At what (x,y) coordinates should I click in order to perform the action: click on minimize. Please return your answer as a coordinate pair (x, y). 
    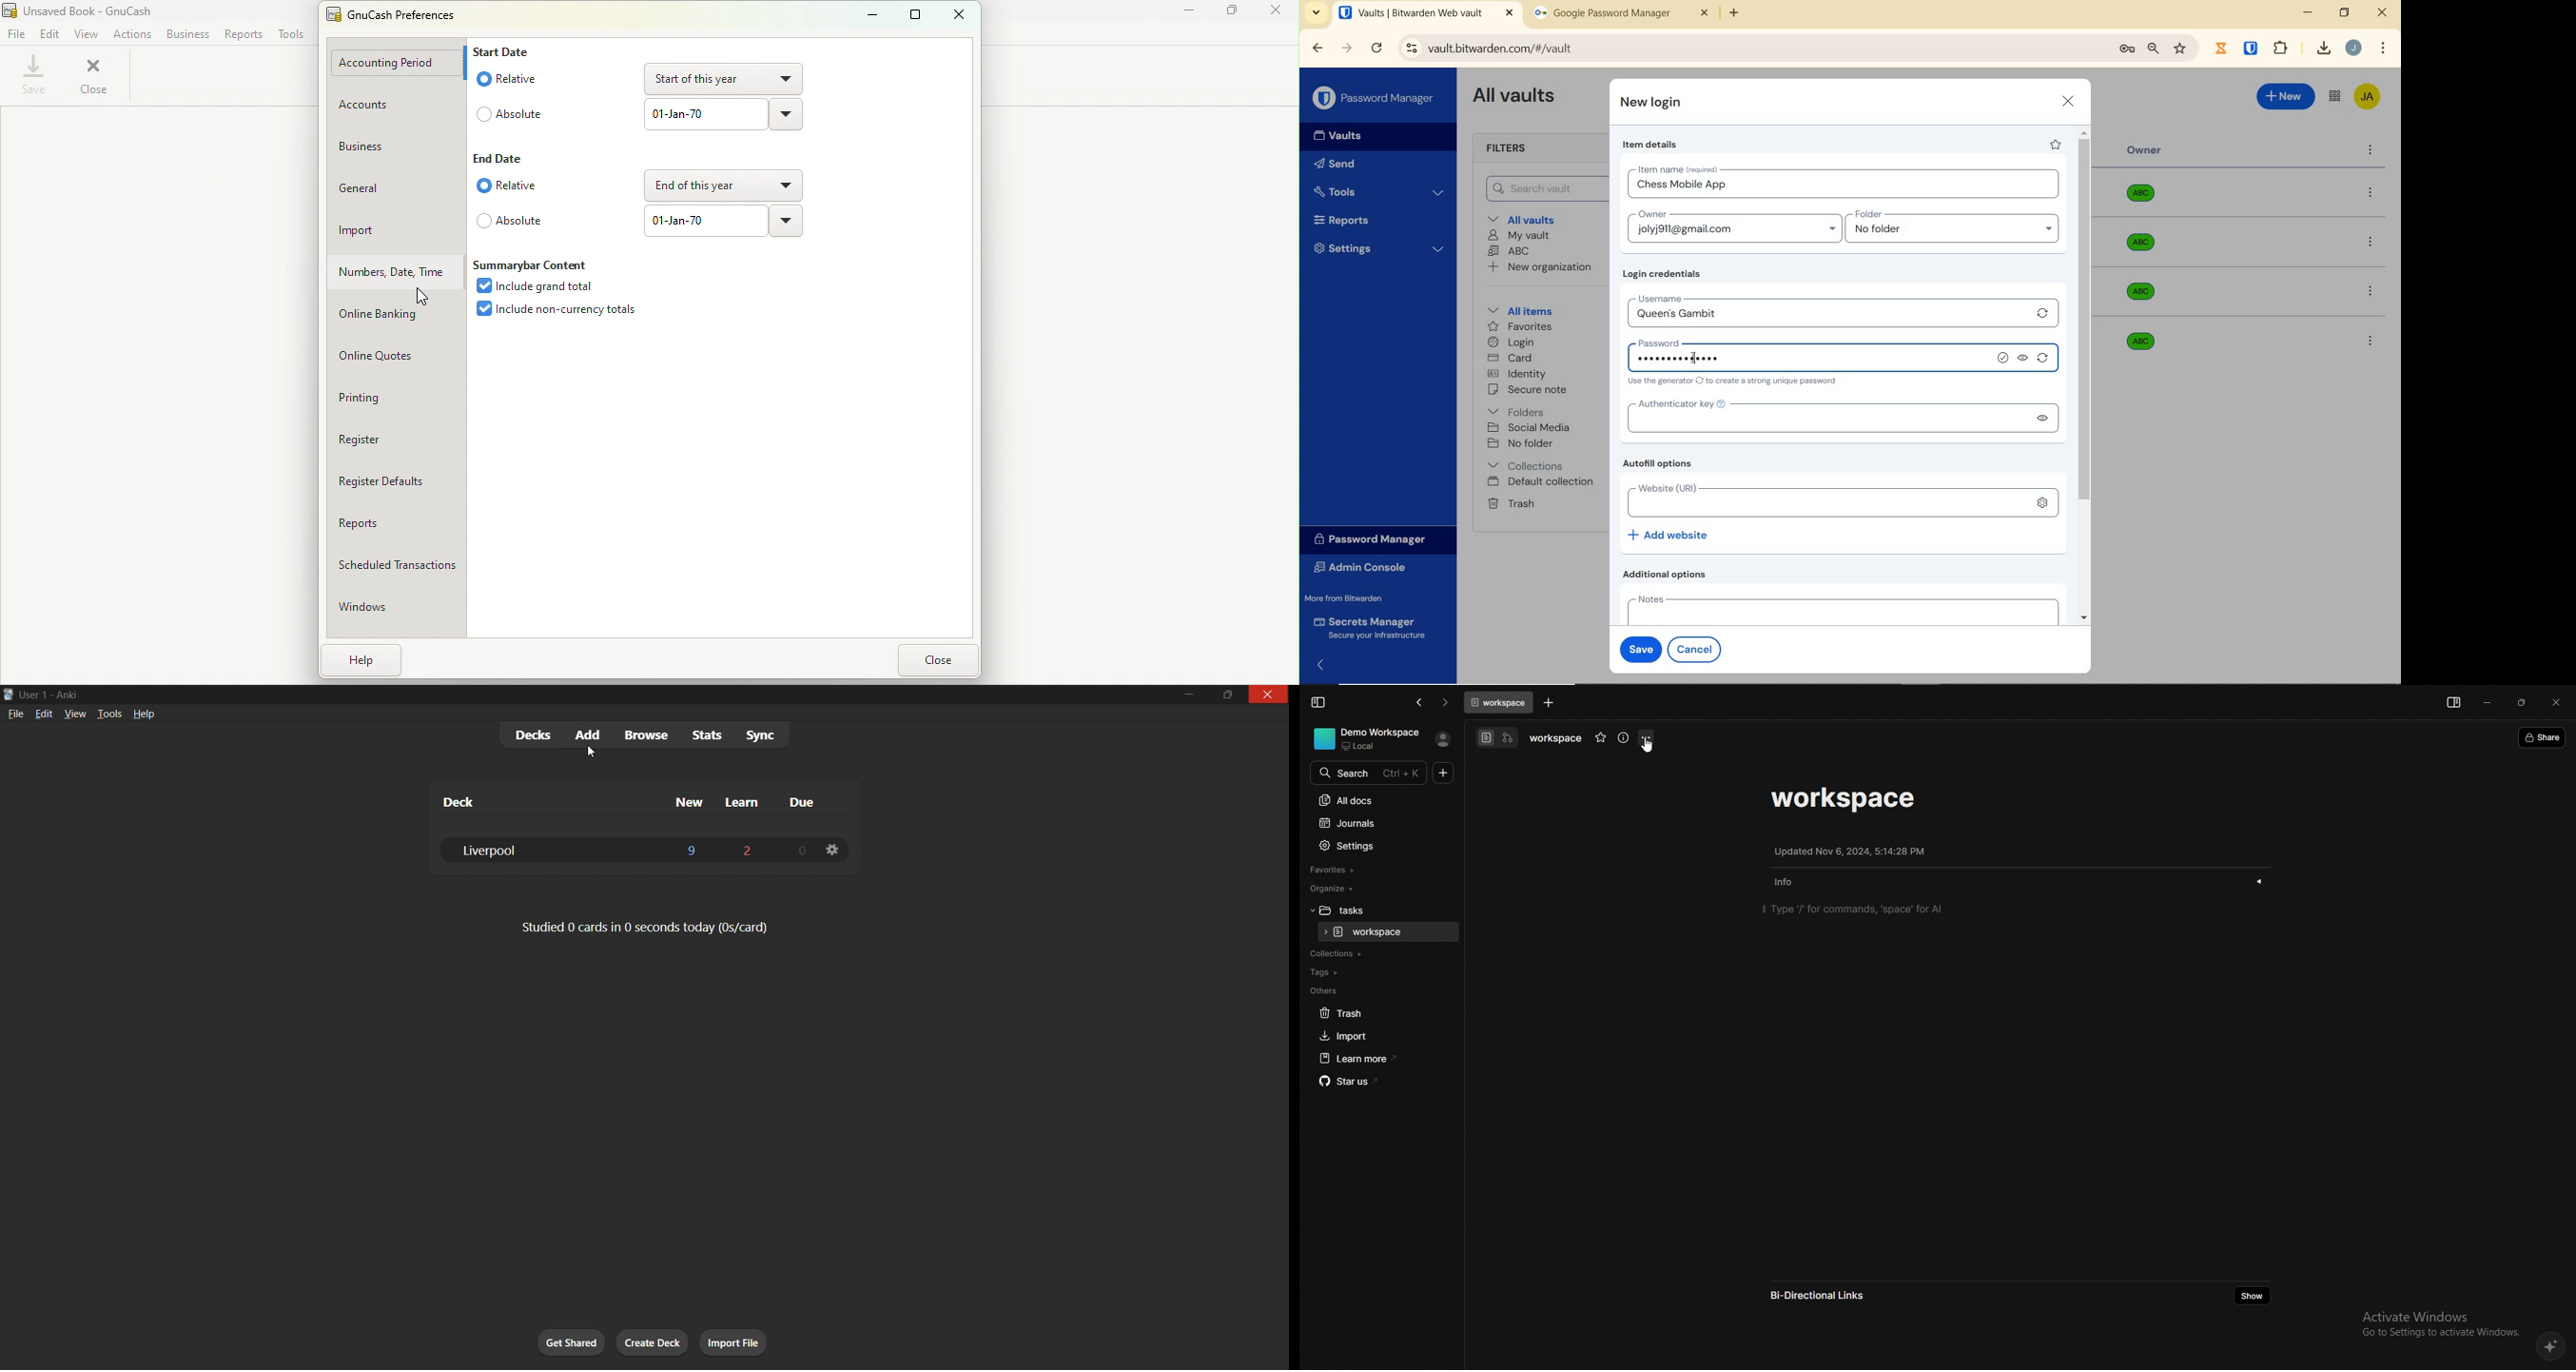
    Looking at the image, I should click on (2308, 12).